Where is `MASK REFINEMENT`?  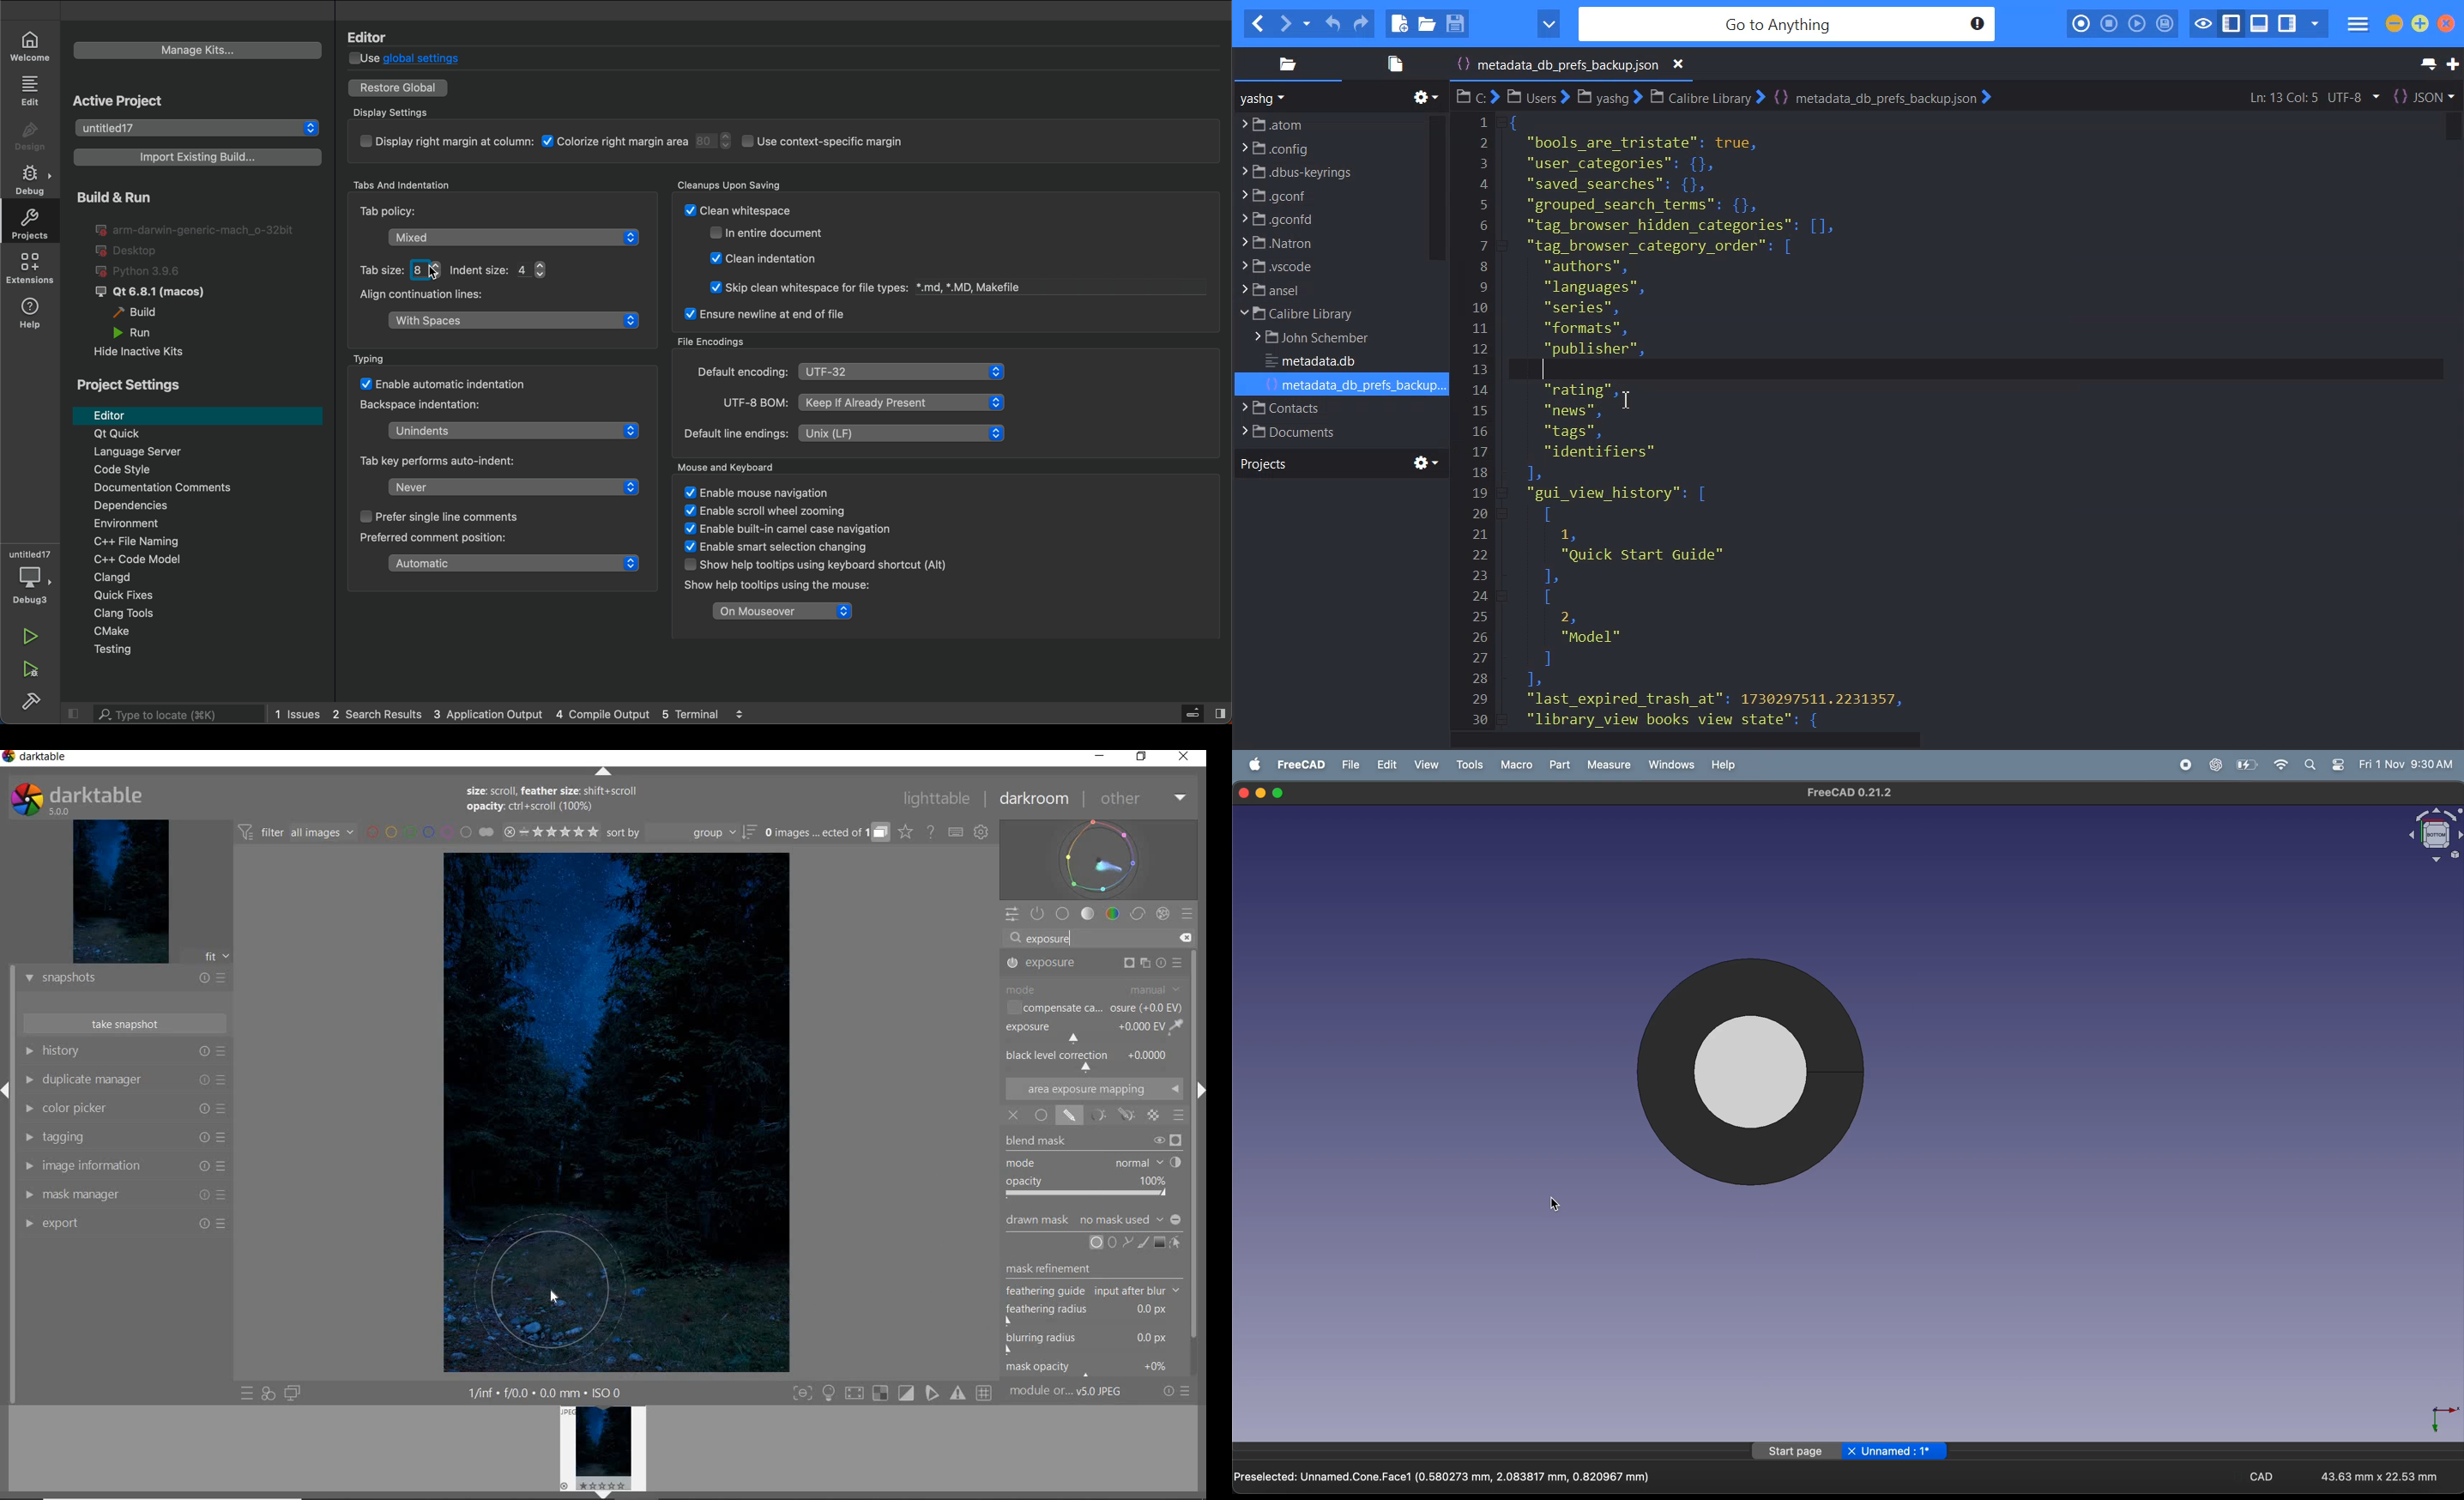 MASK REFINEMENT is located at coordinates (1095, 1269).